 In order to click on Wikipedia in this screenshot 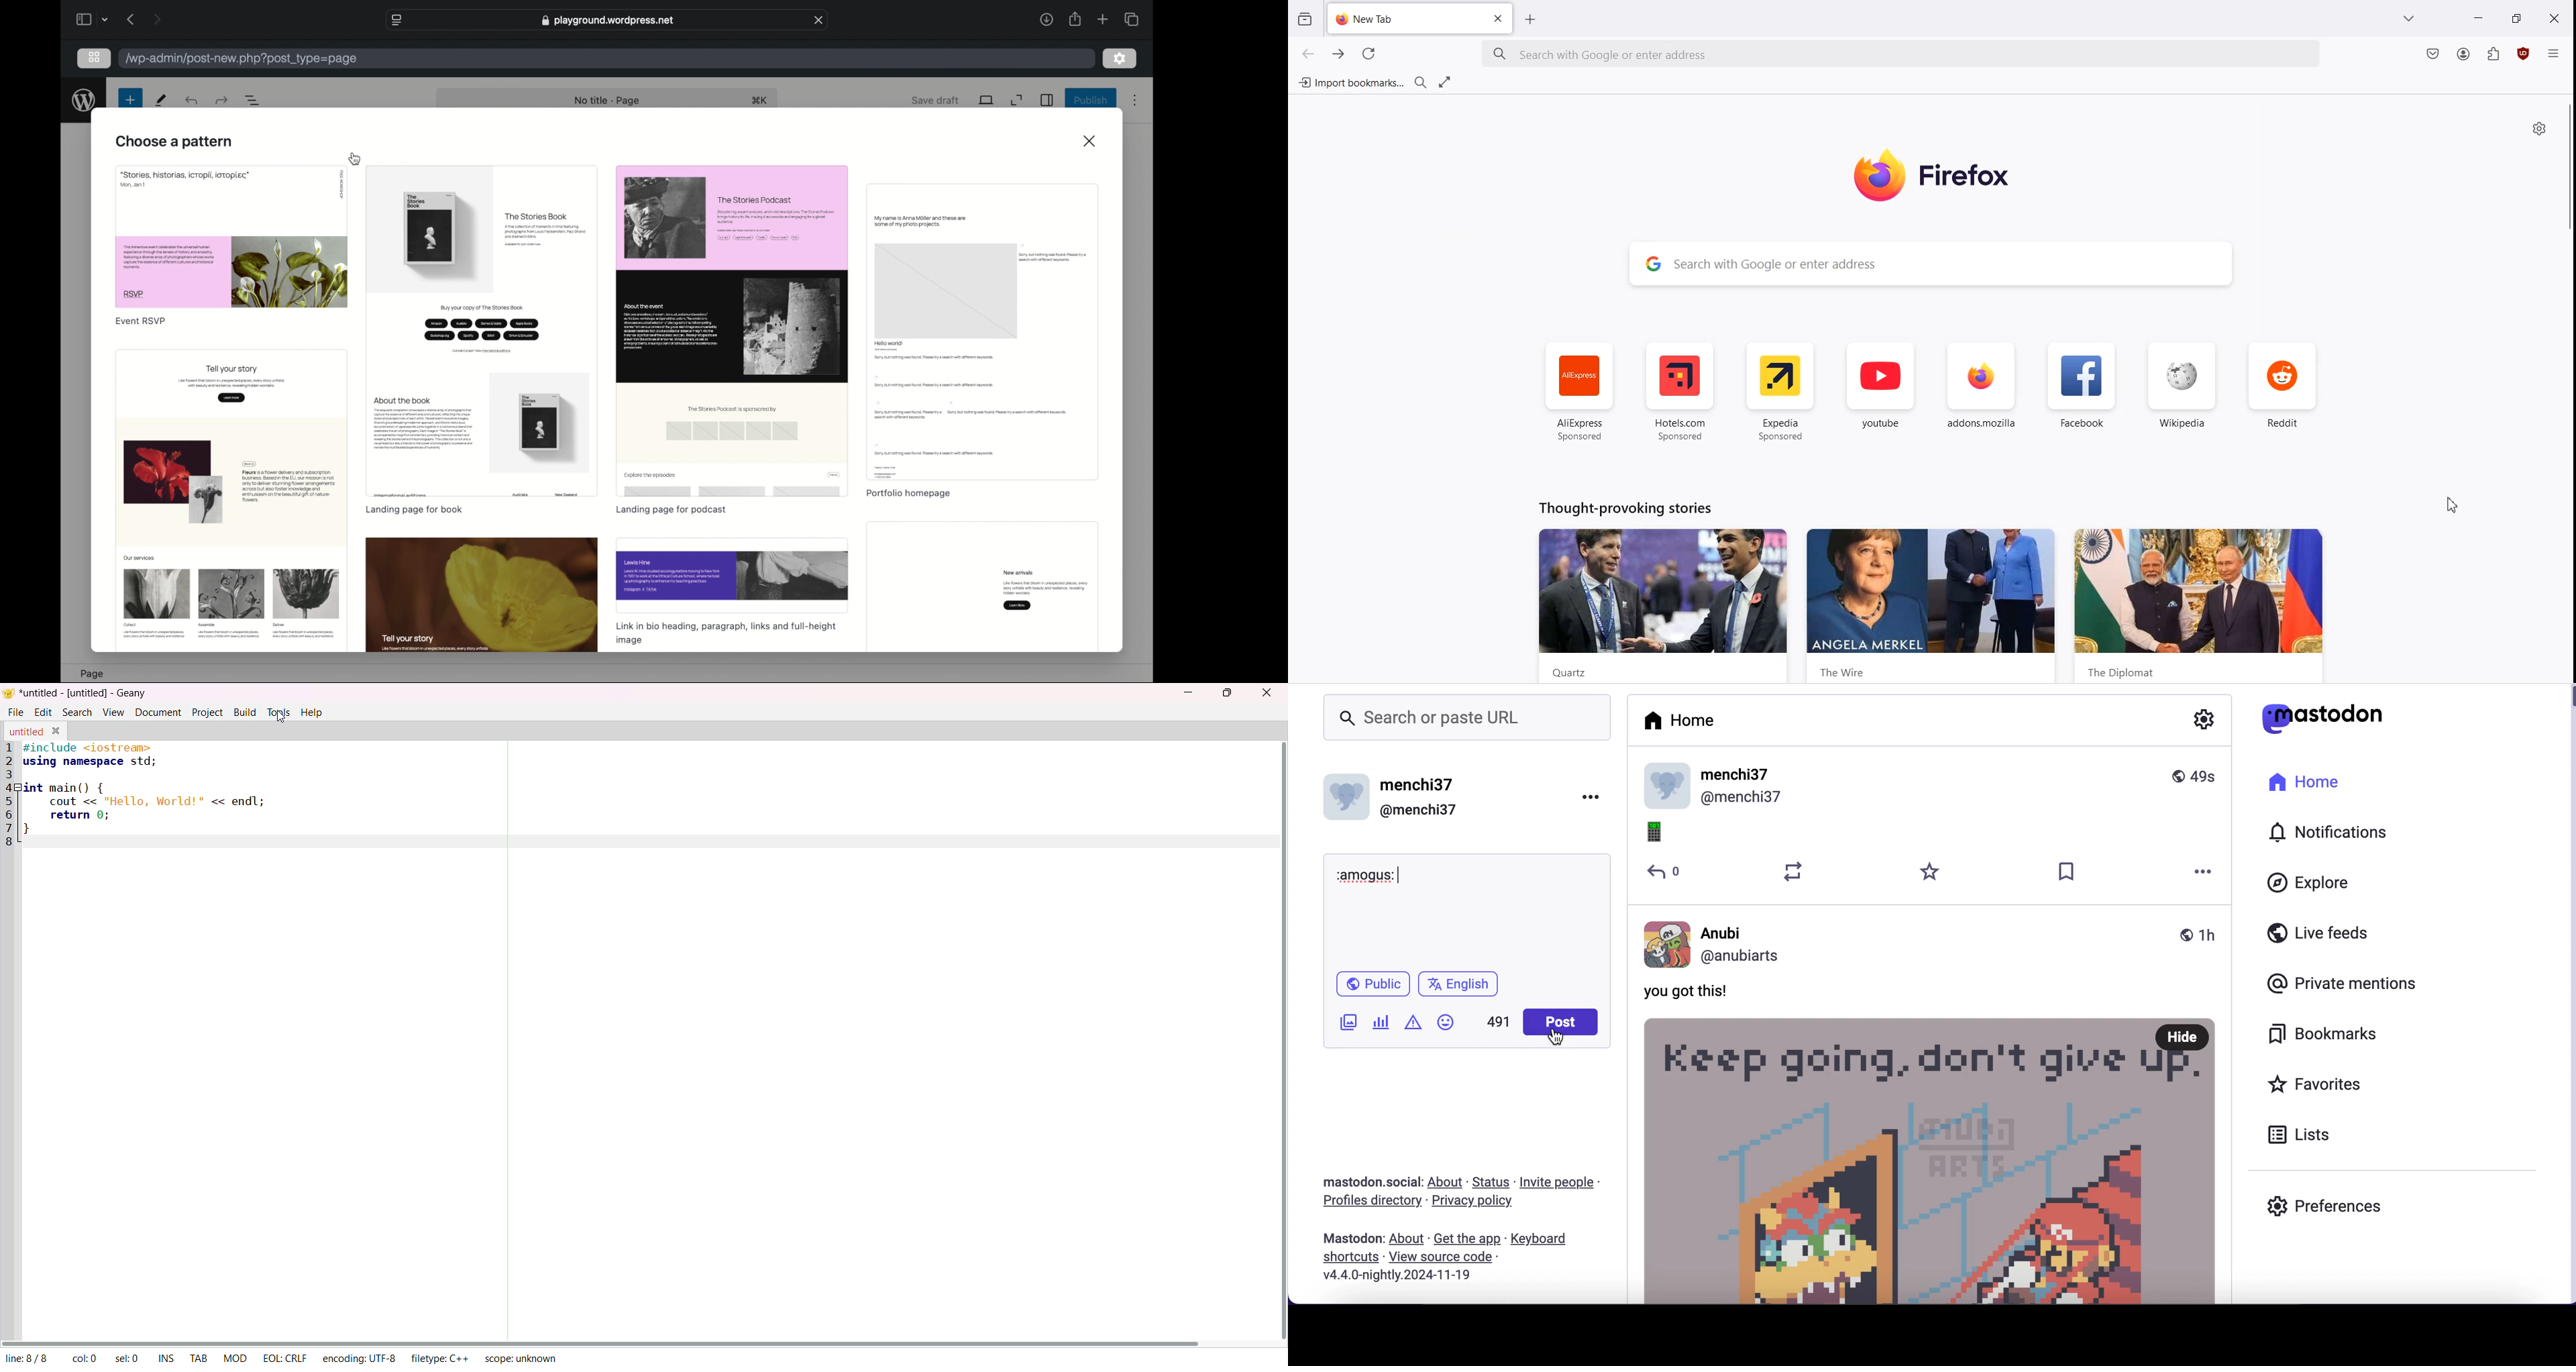, I will do `click(2182, 392)`.